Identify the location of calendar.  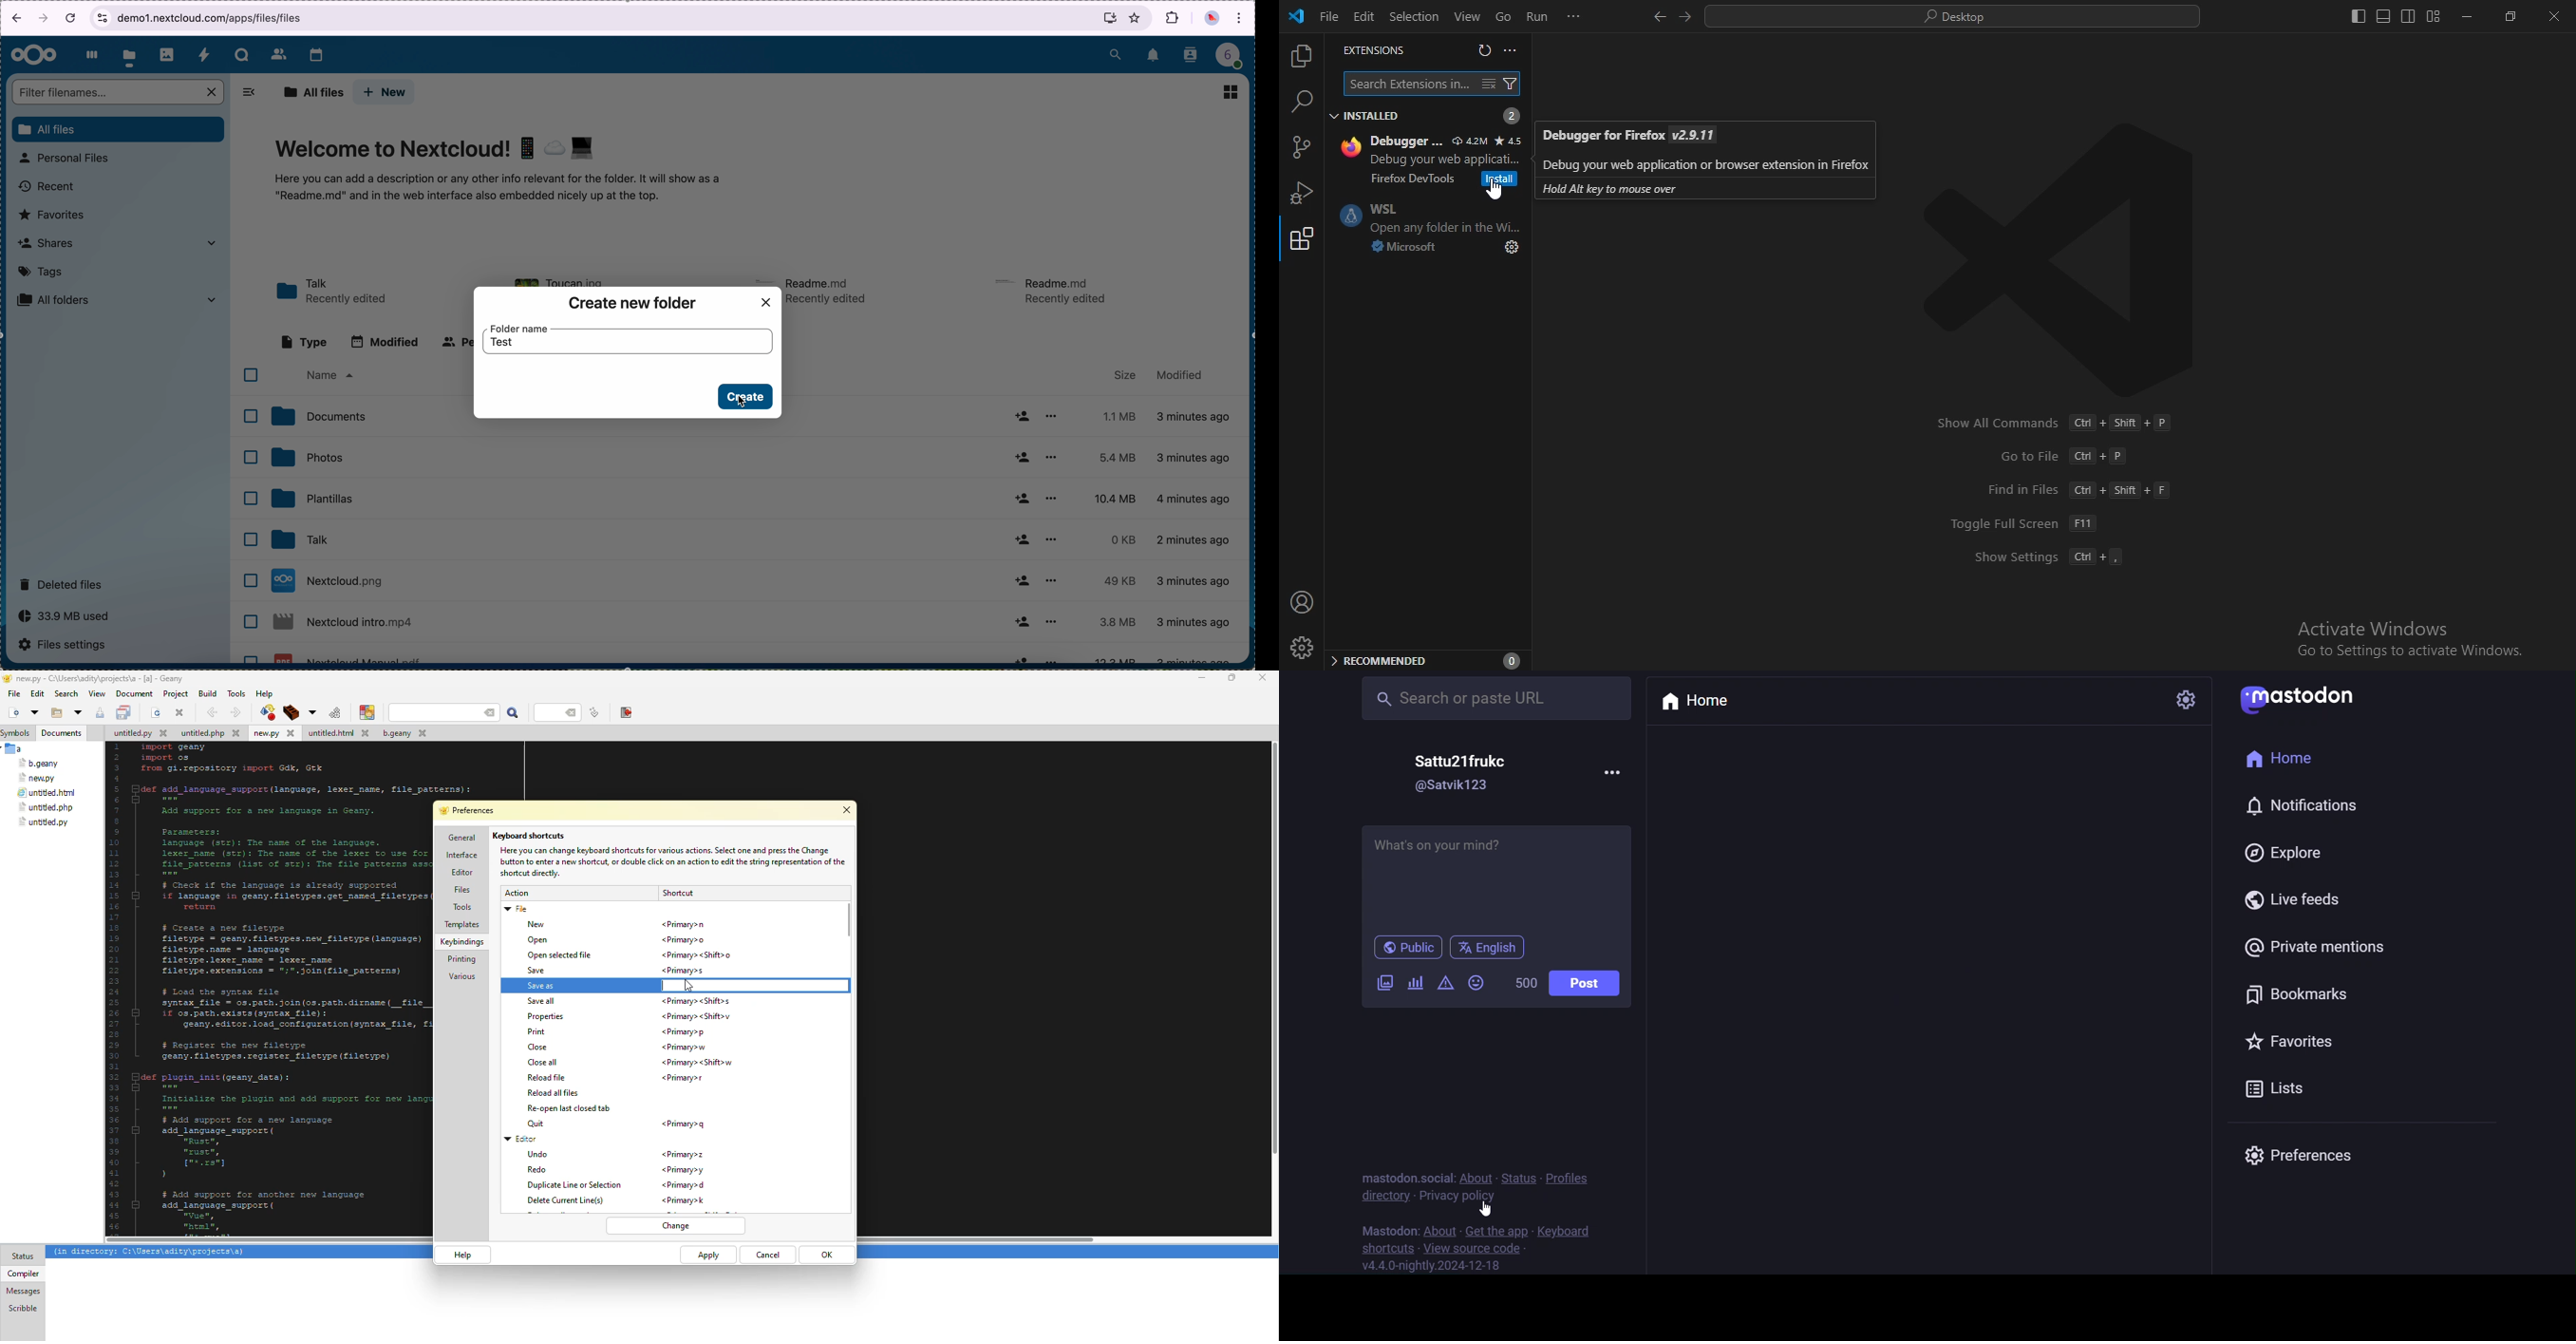
(316, 56).